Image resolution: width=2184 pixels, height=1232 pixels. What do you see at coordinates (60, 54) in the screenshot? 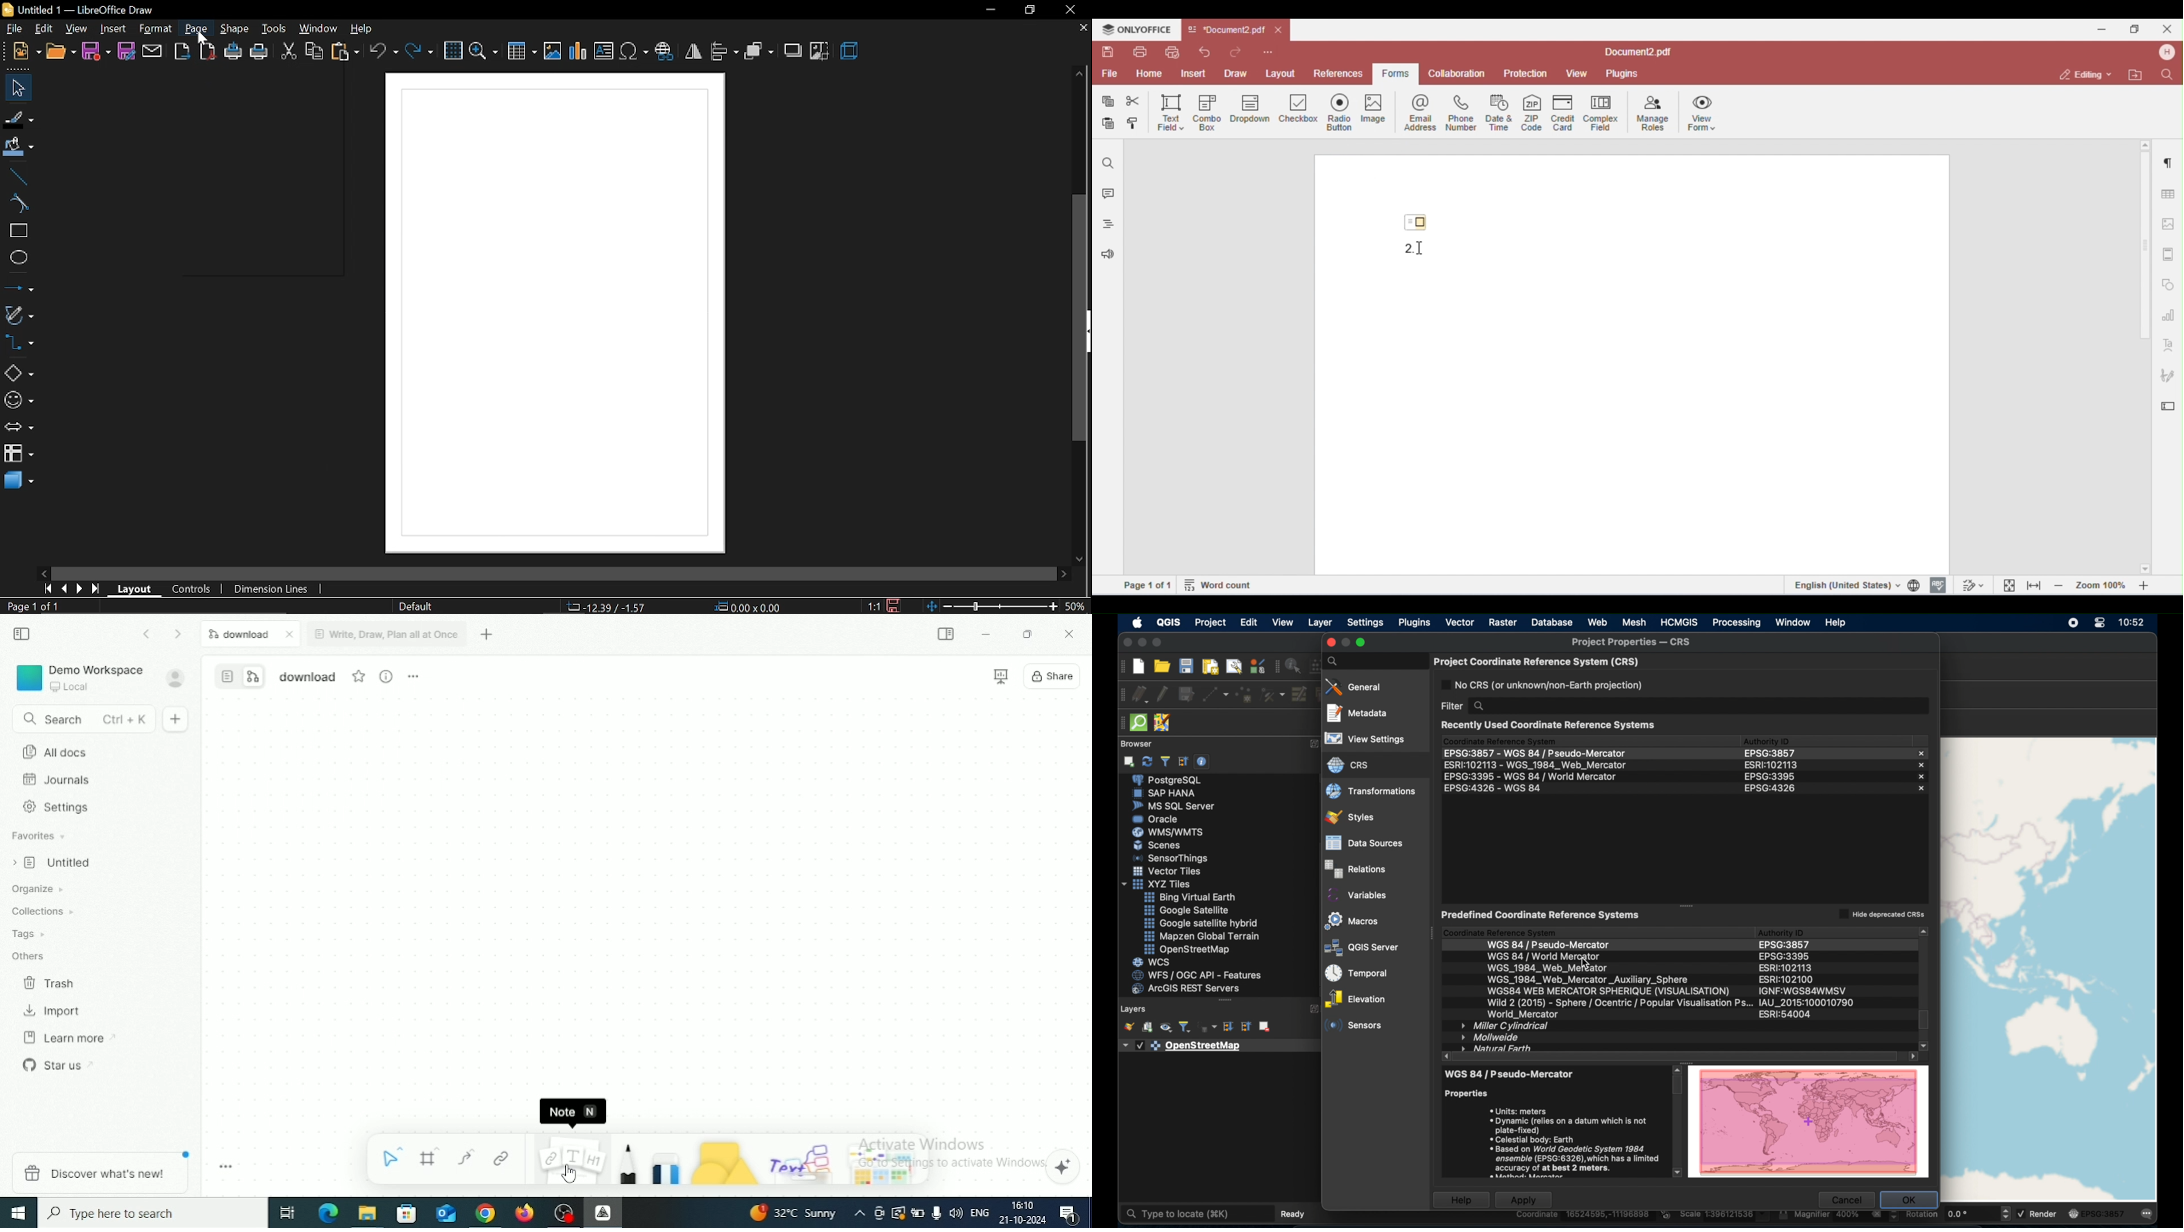
I see `open` at bounding box center [60, 54].